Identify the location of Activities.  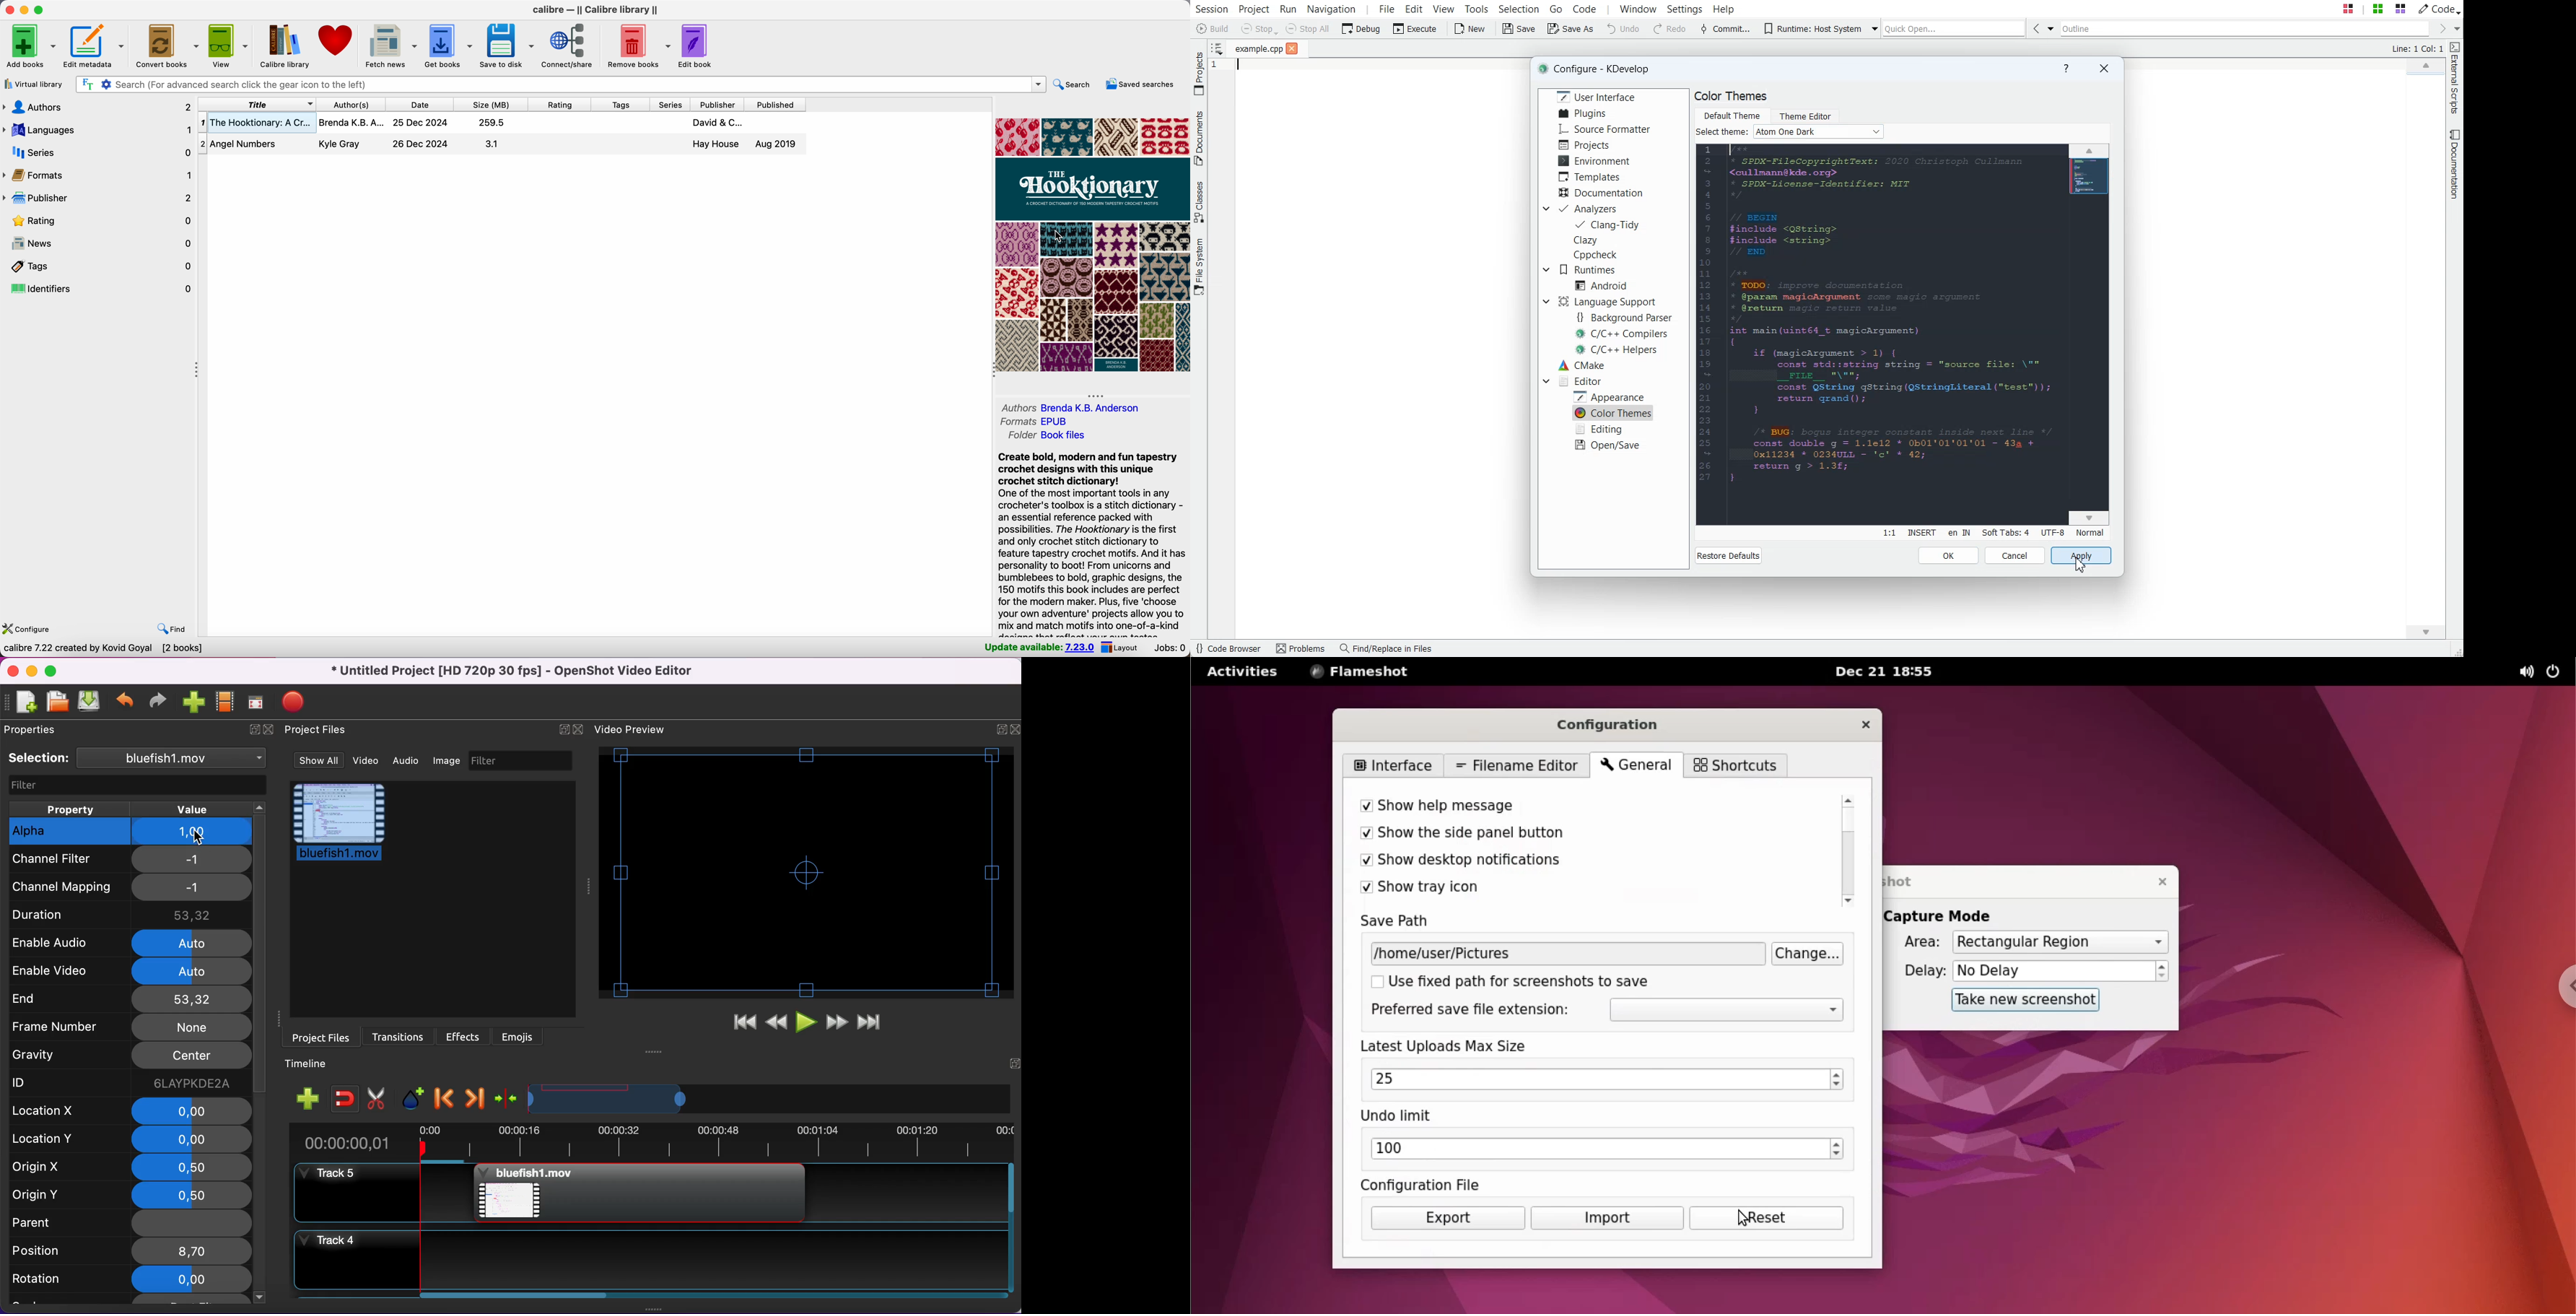
(1241, 676).